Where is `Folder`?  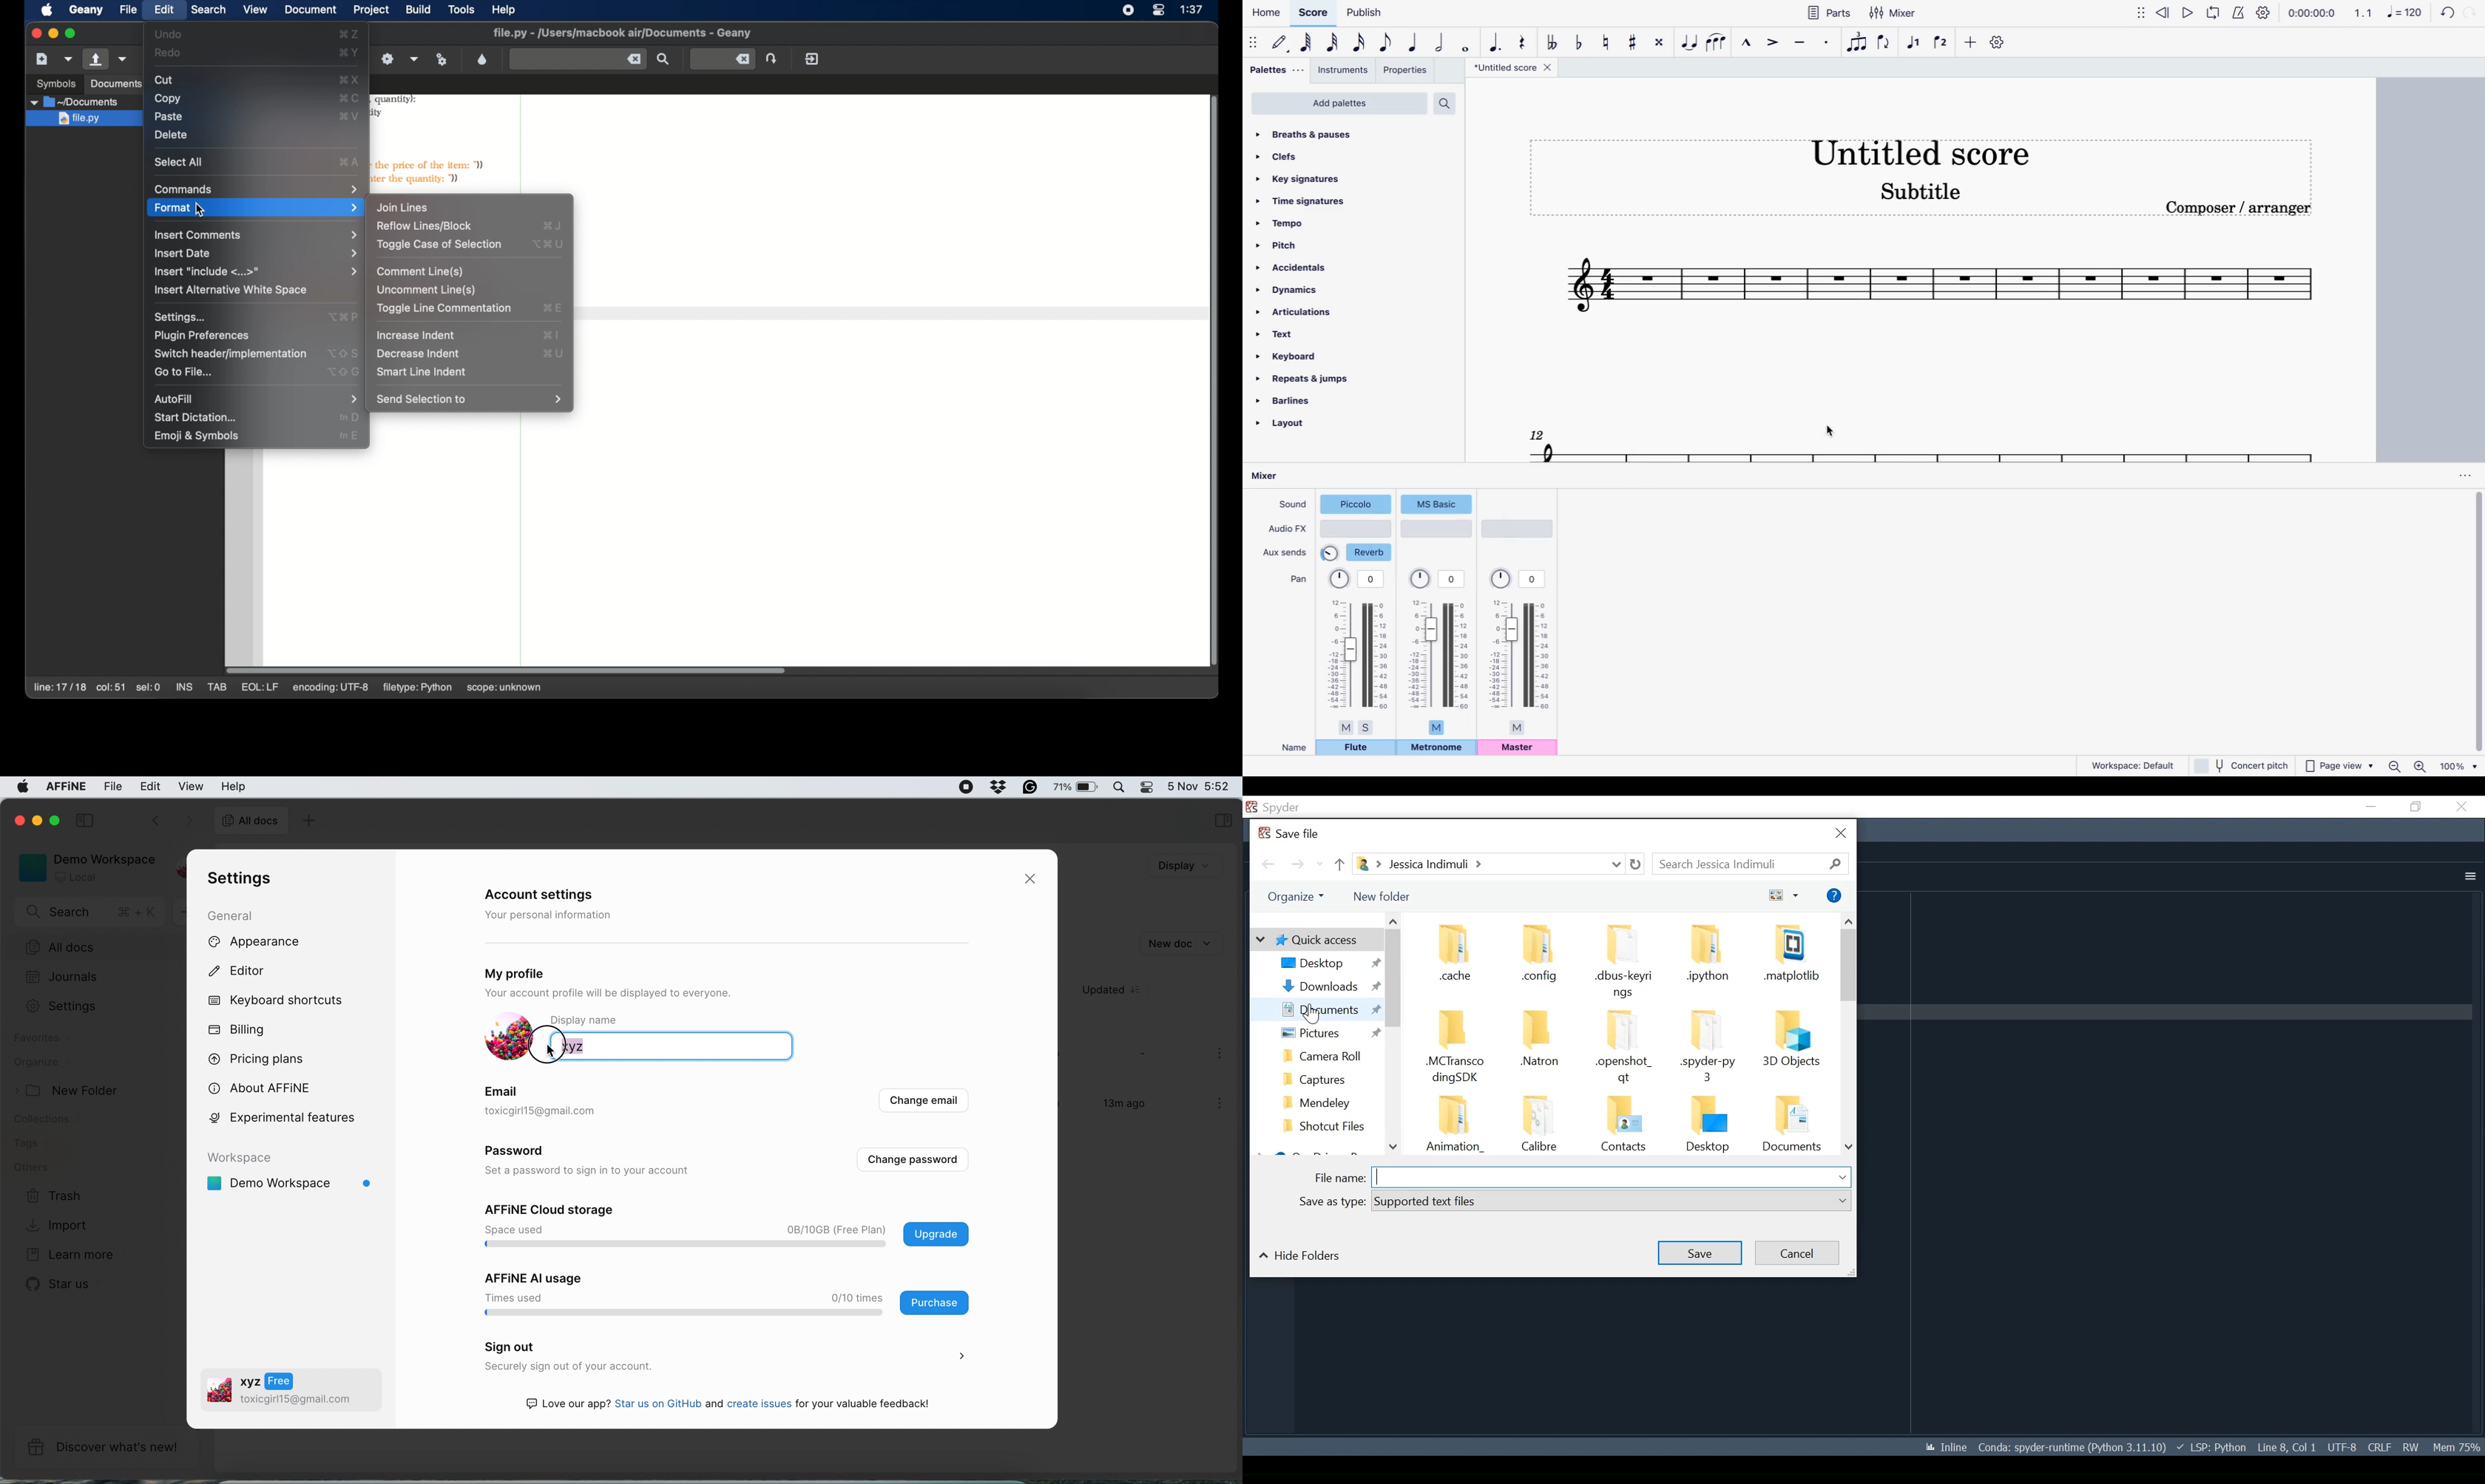 Folder is located at coordinates (1791, 959).